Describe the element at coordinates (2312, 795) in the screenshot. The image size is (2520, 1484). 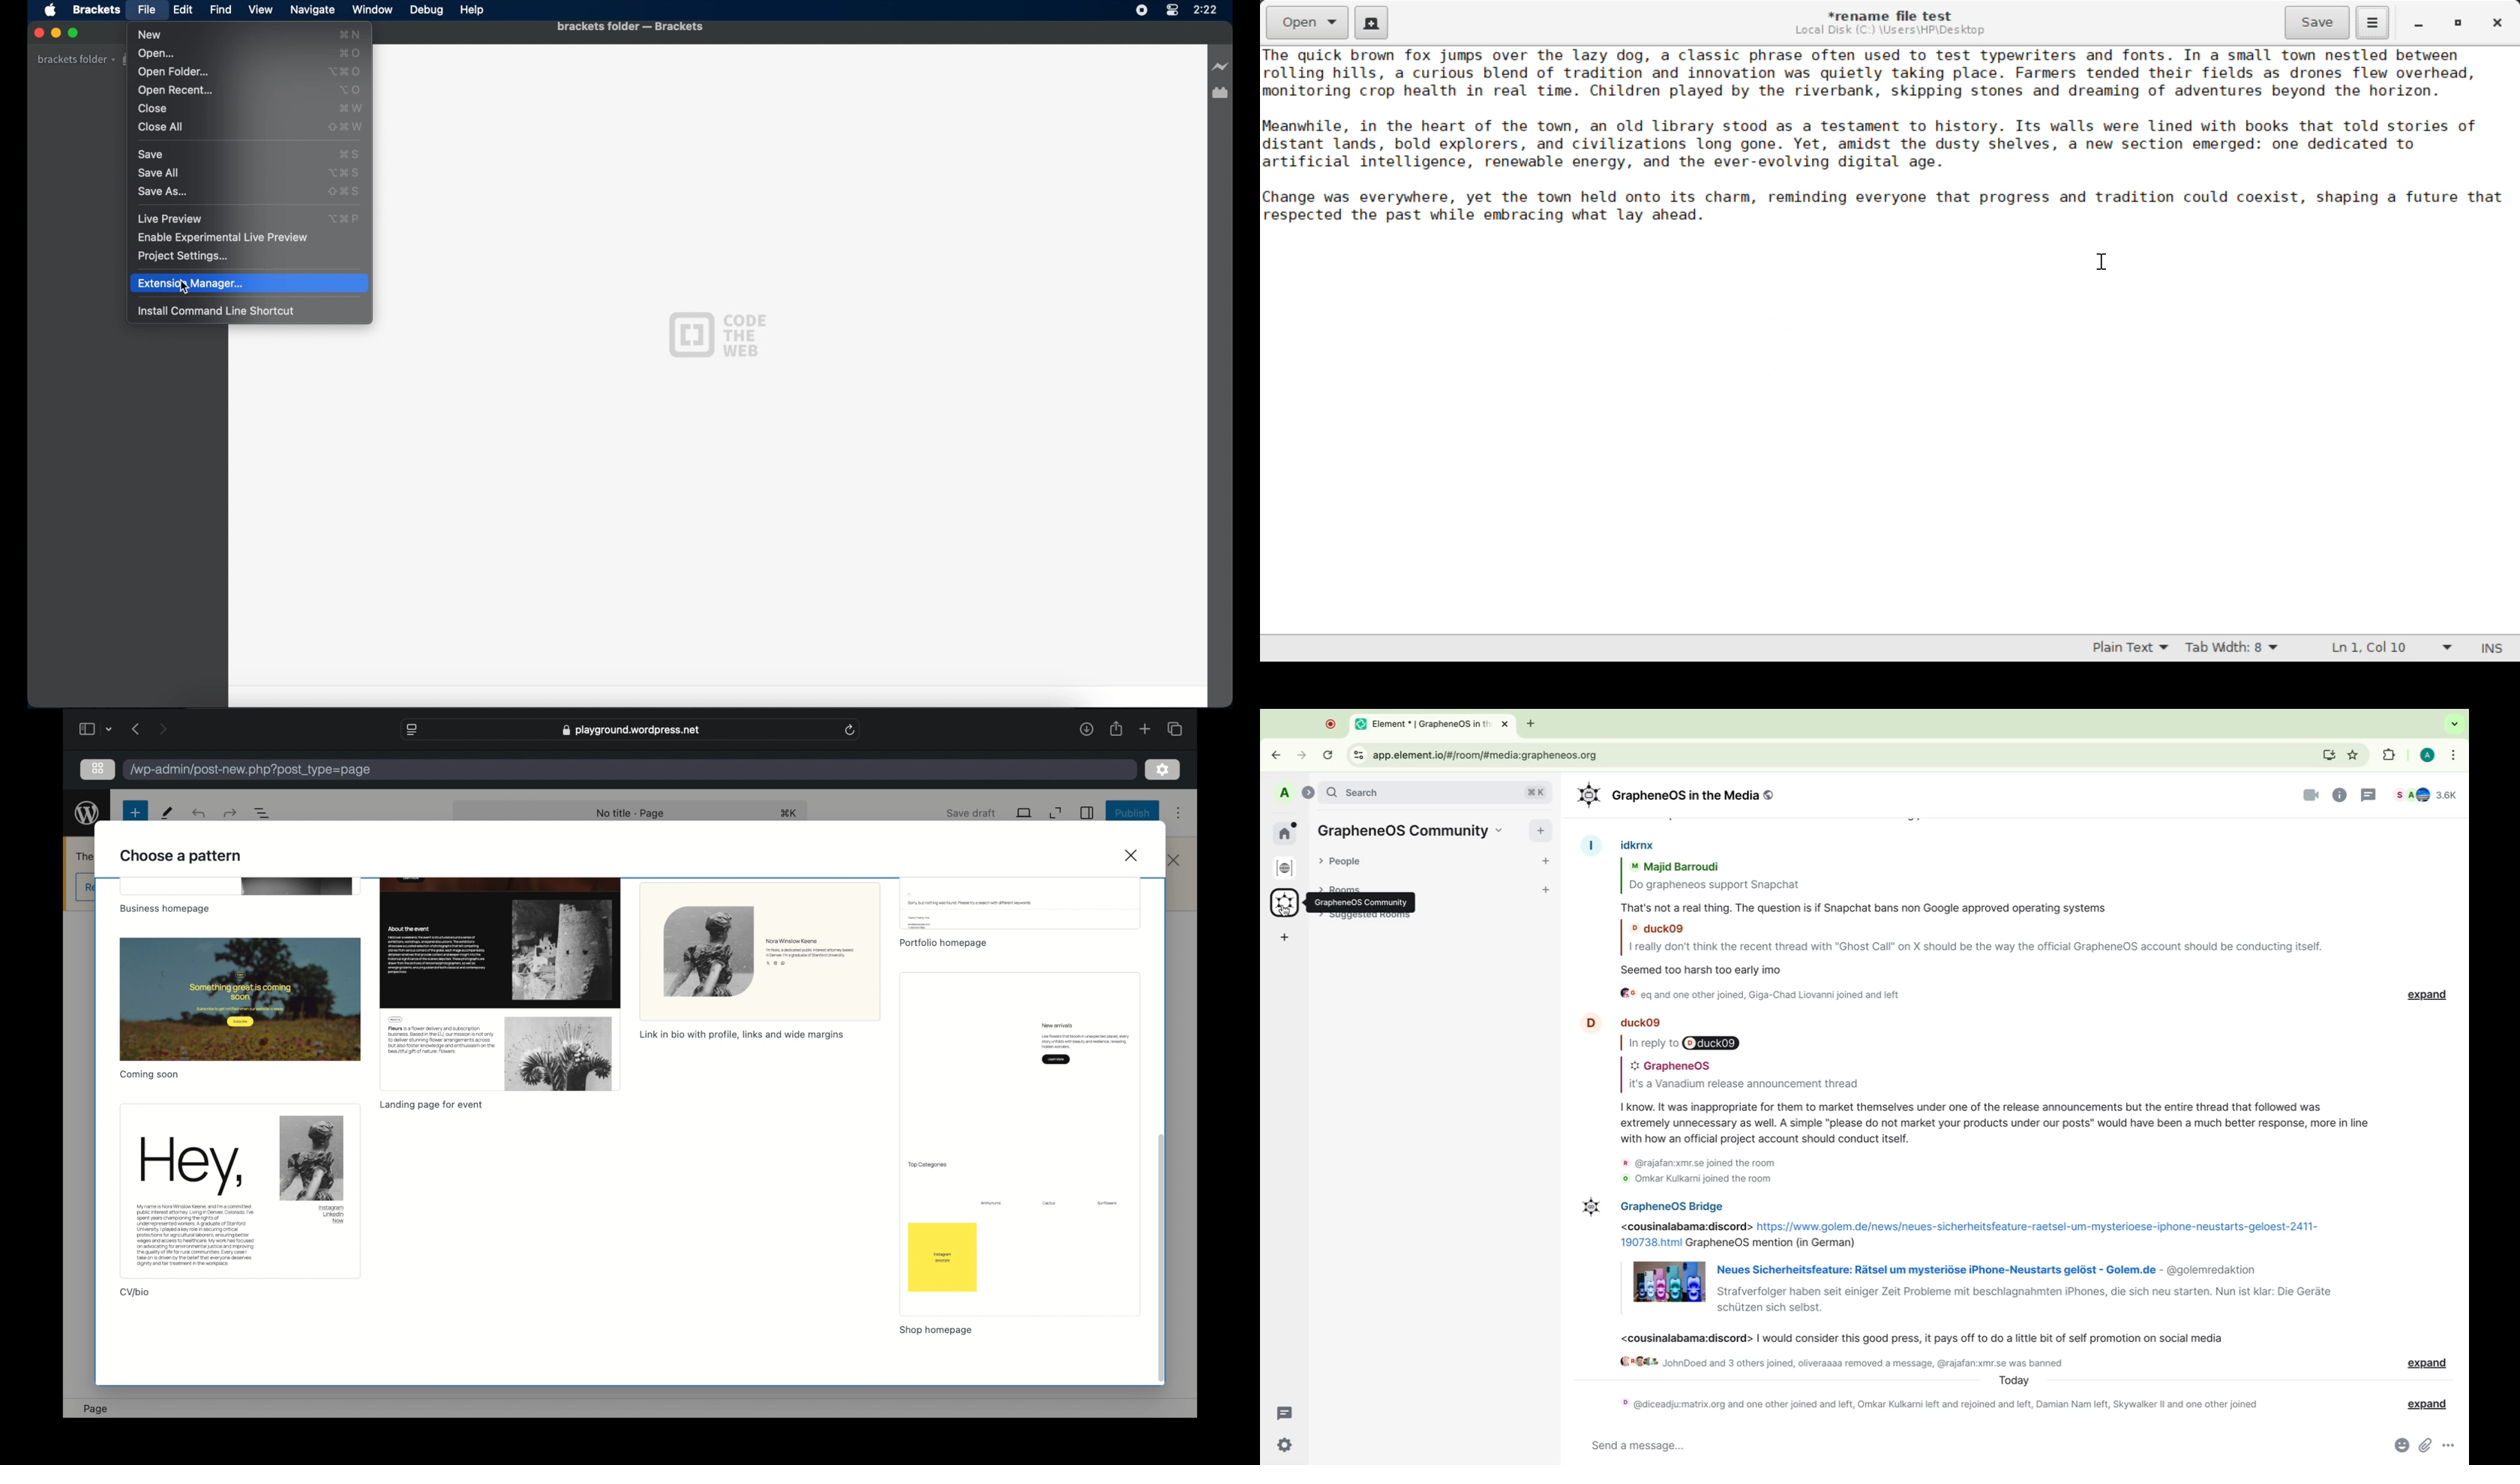
I see `video` at that location.